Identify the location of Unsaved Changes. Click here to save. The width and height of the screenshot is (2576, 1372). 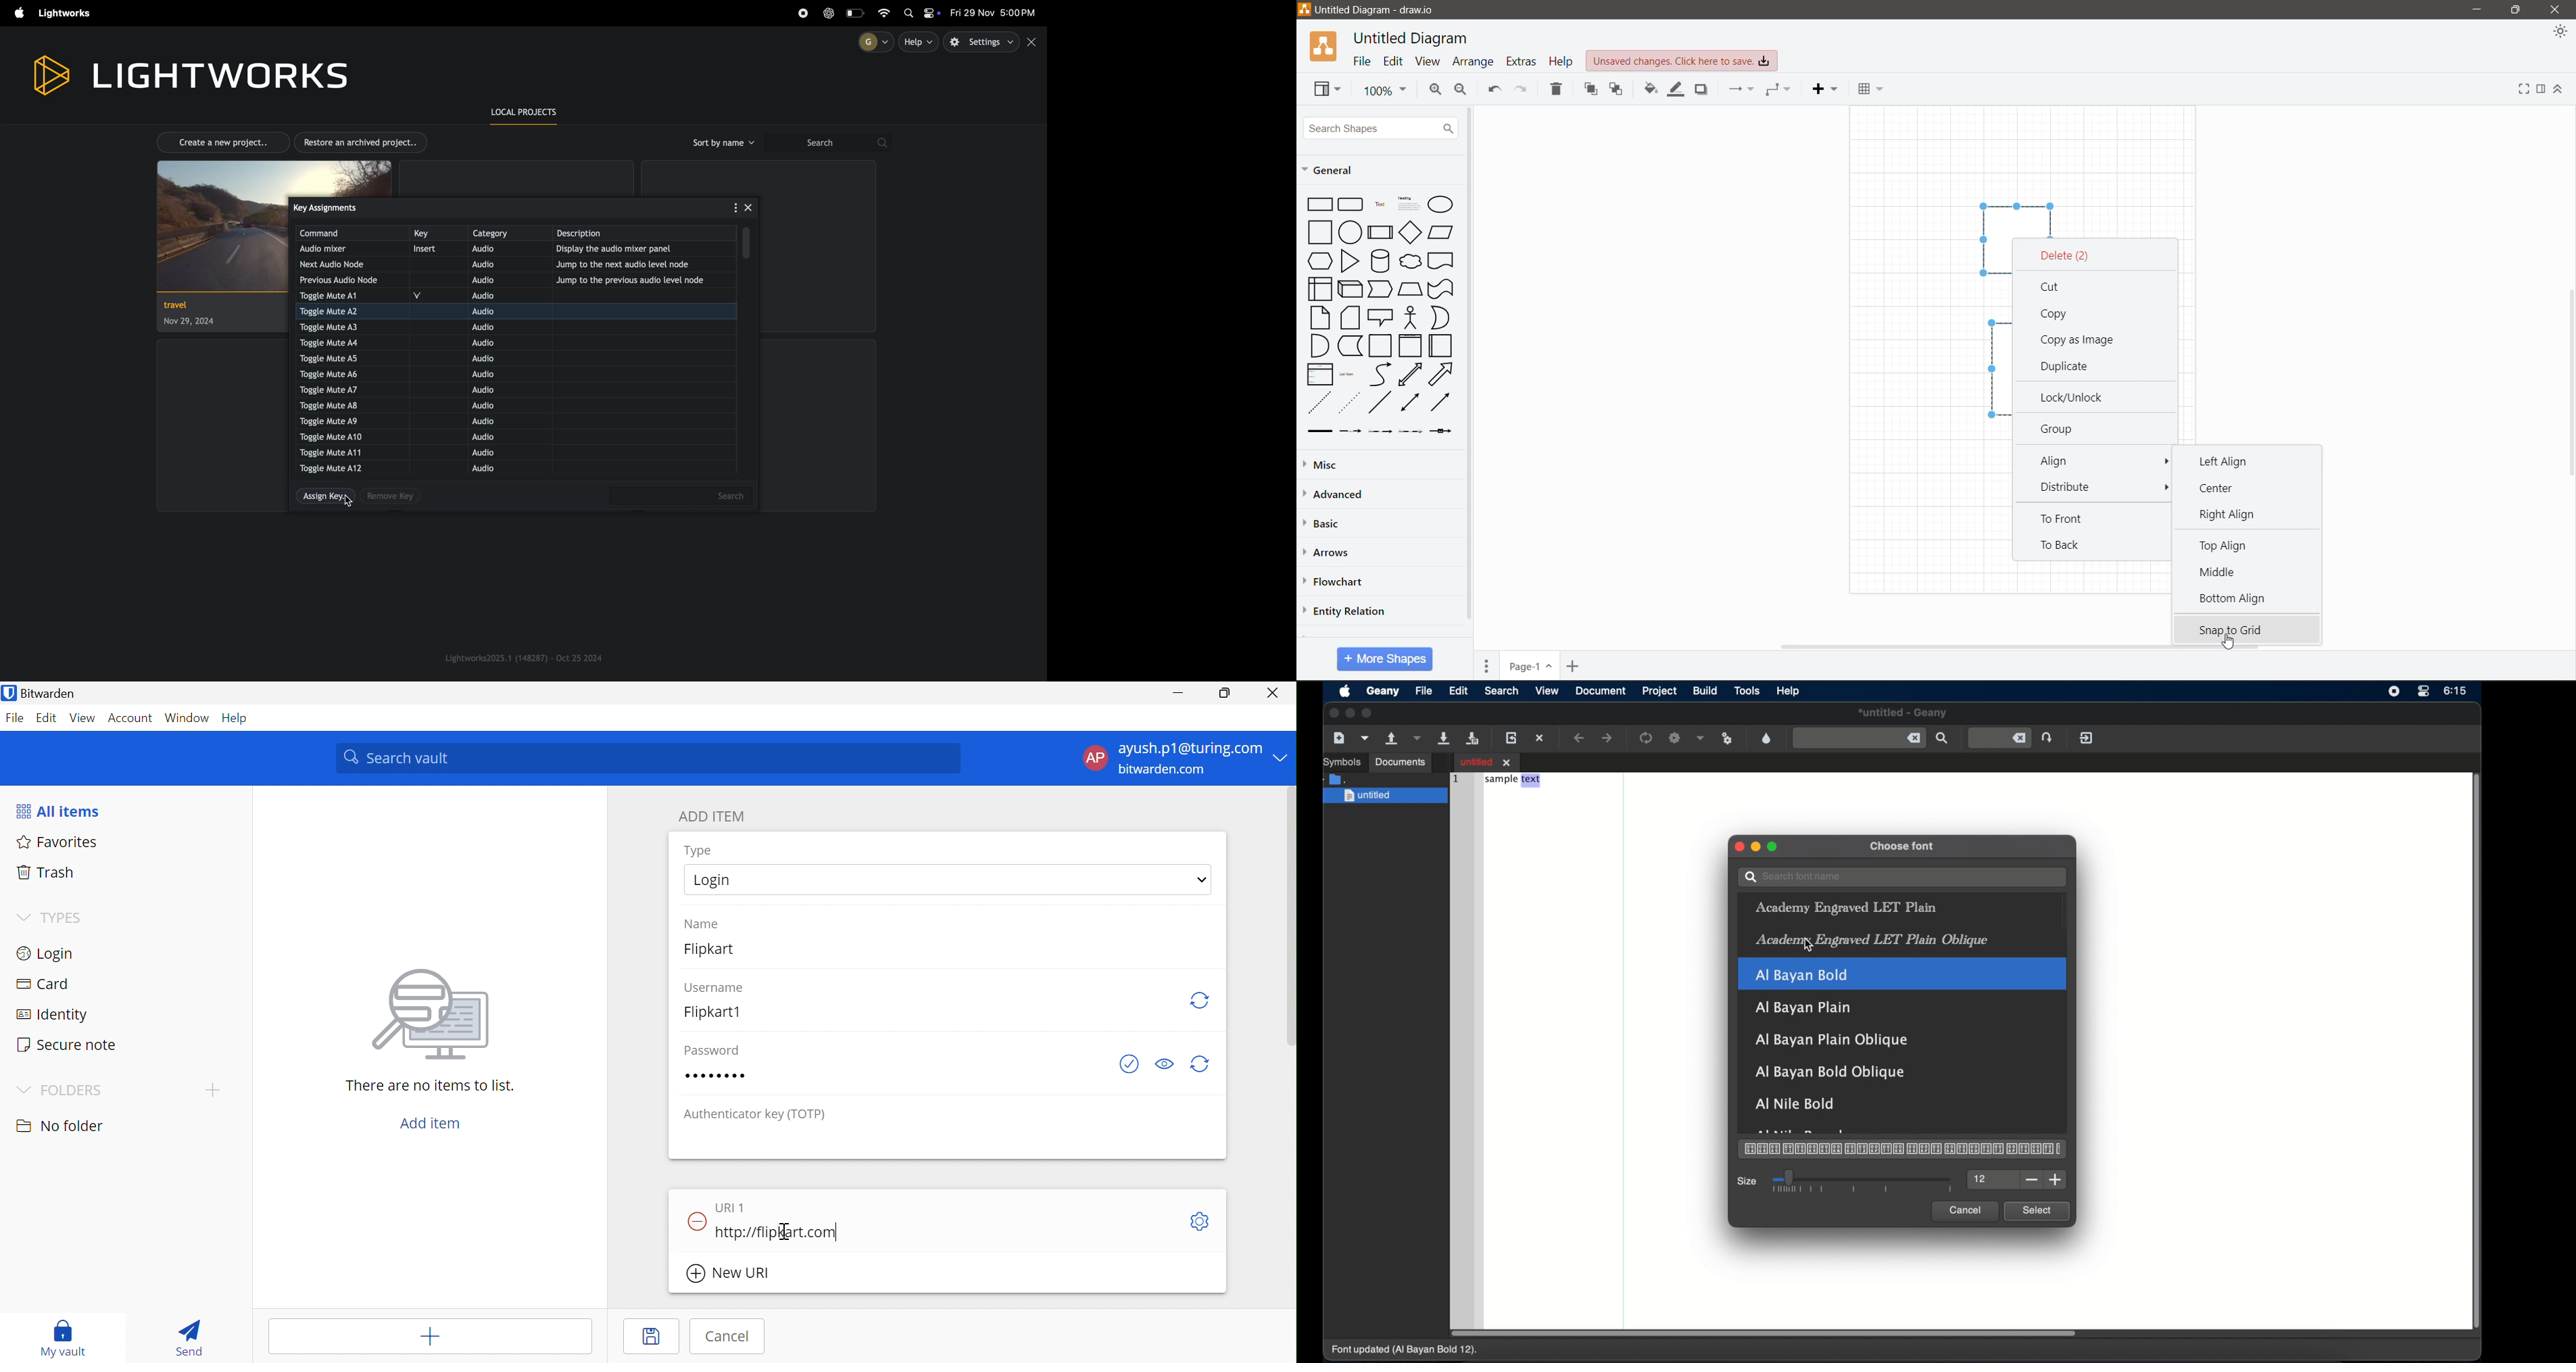
(1682, 62).